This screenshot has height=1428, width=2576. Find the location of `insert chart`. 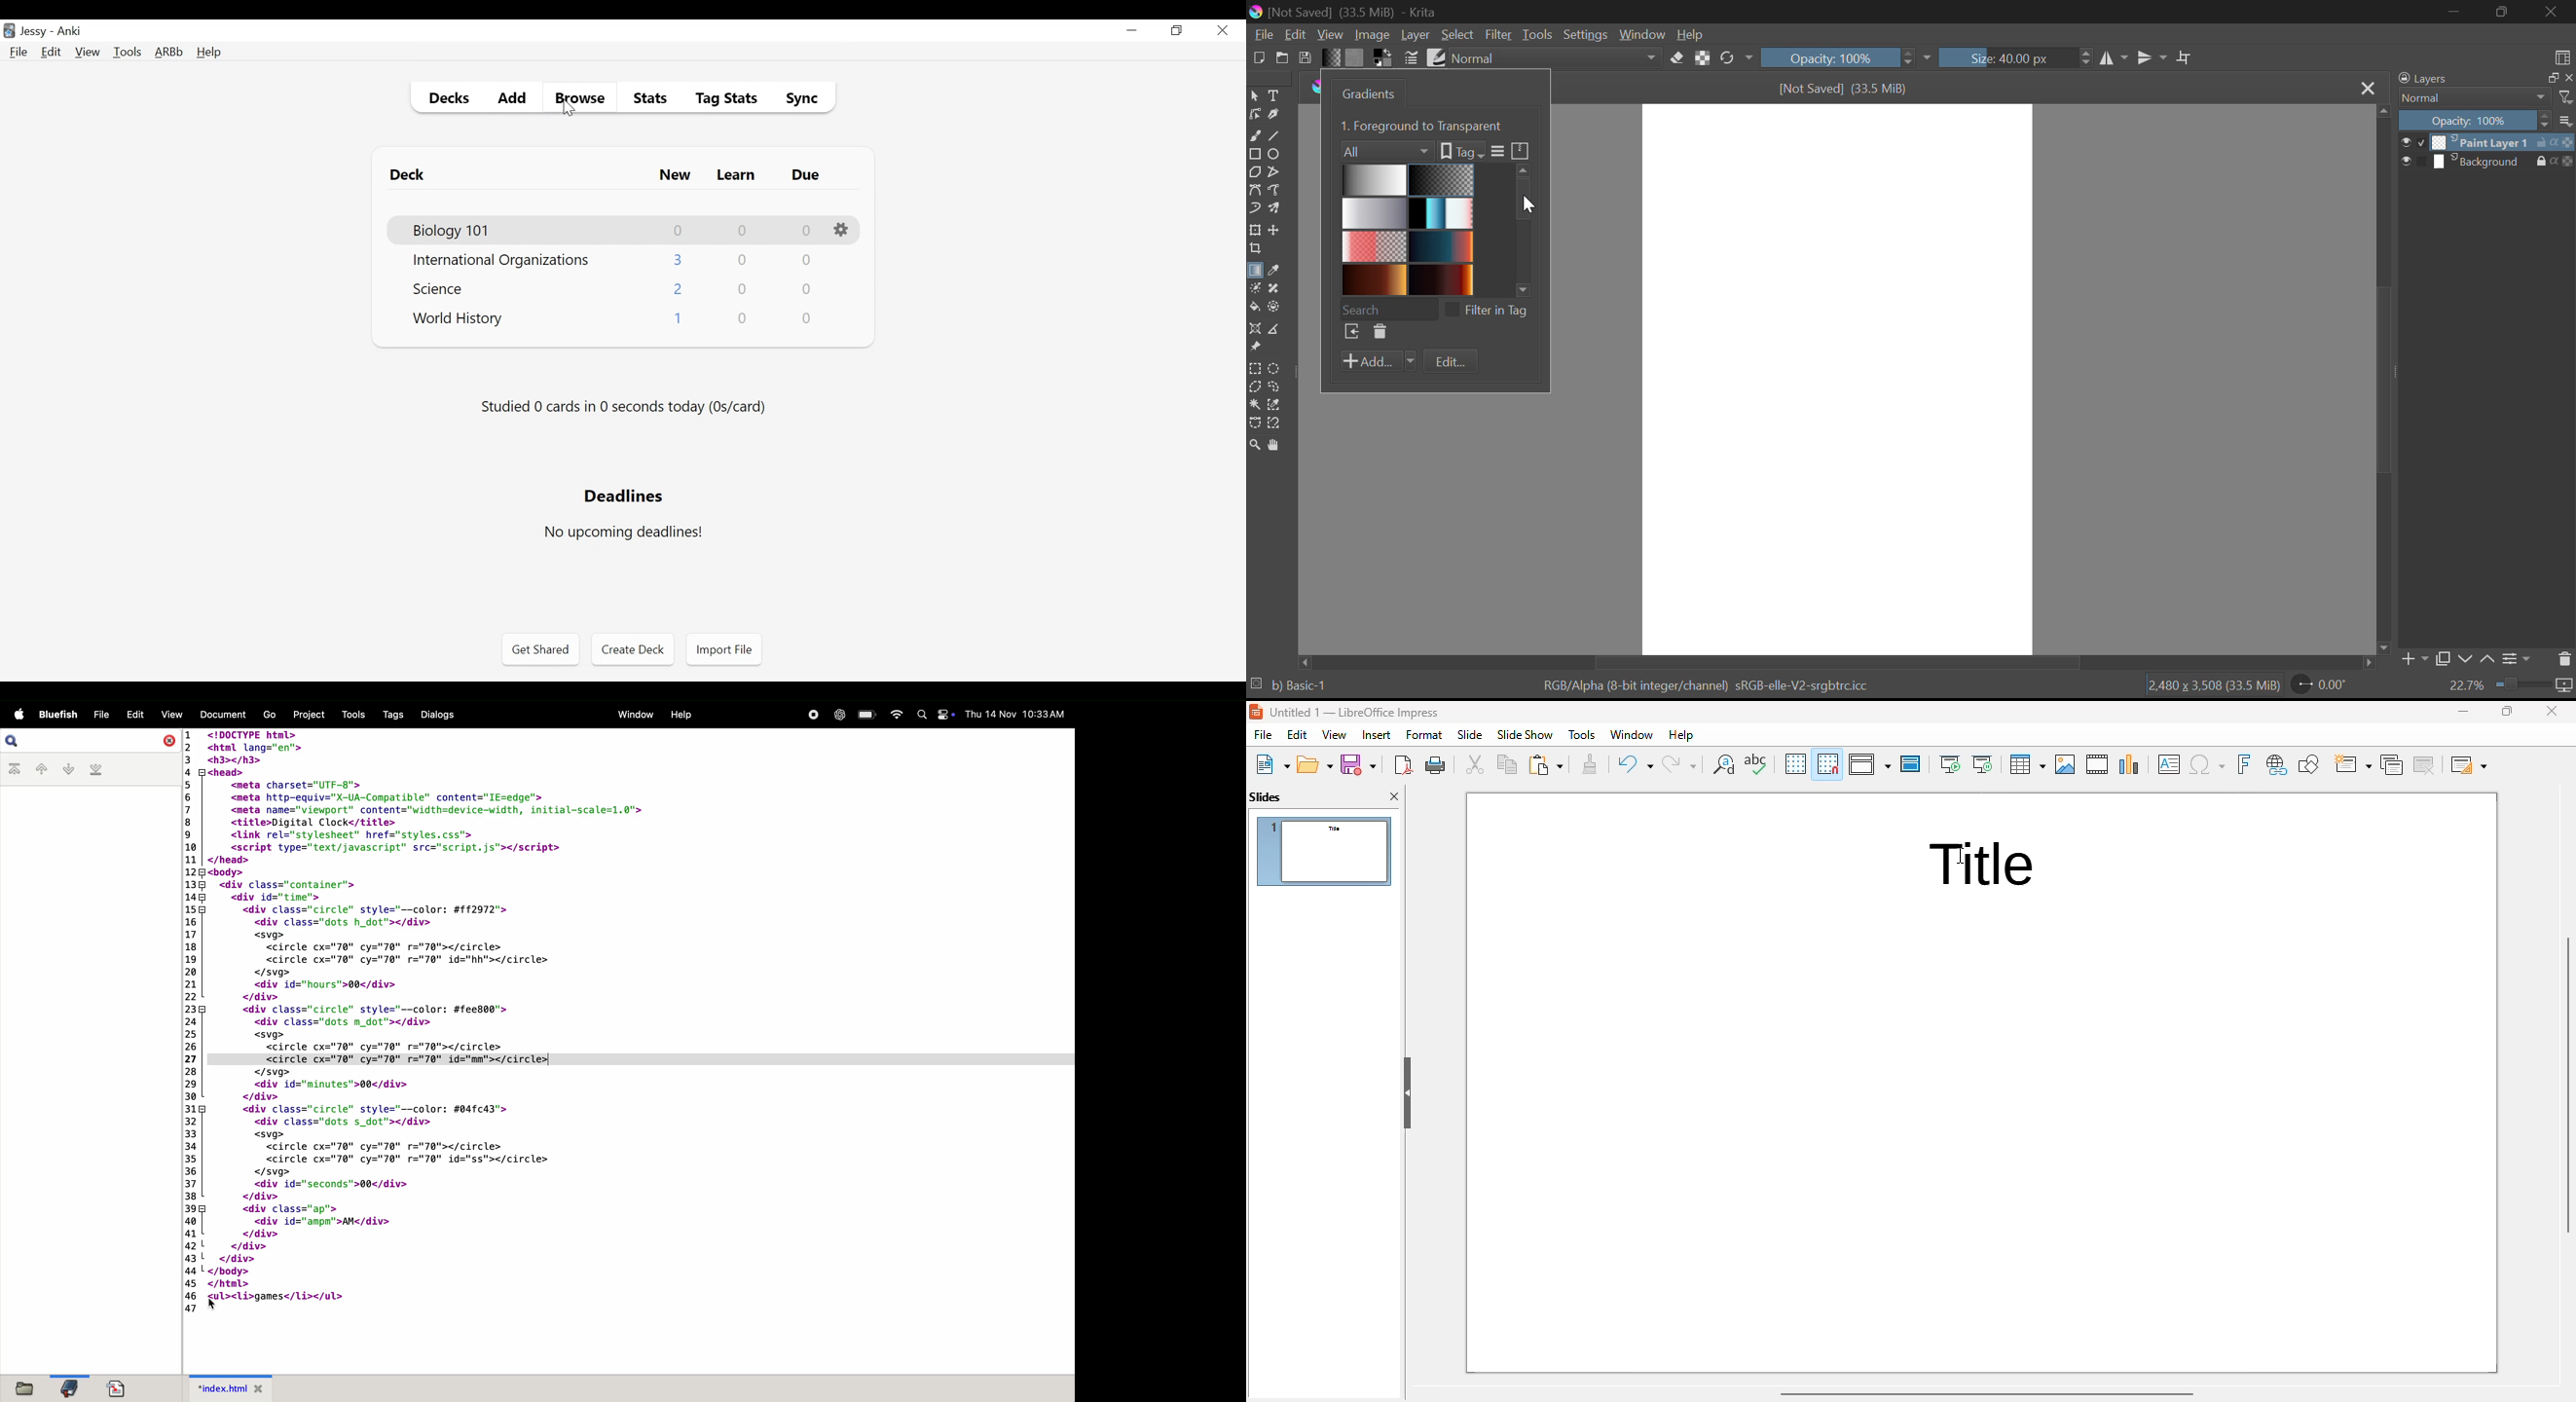

insert chart is located at coordinates (2129, 765).